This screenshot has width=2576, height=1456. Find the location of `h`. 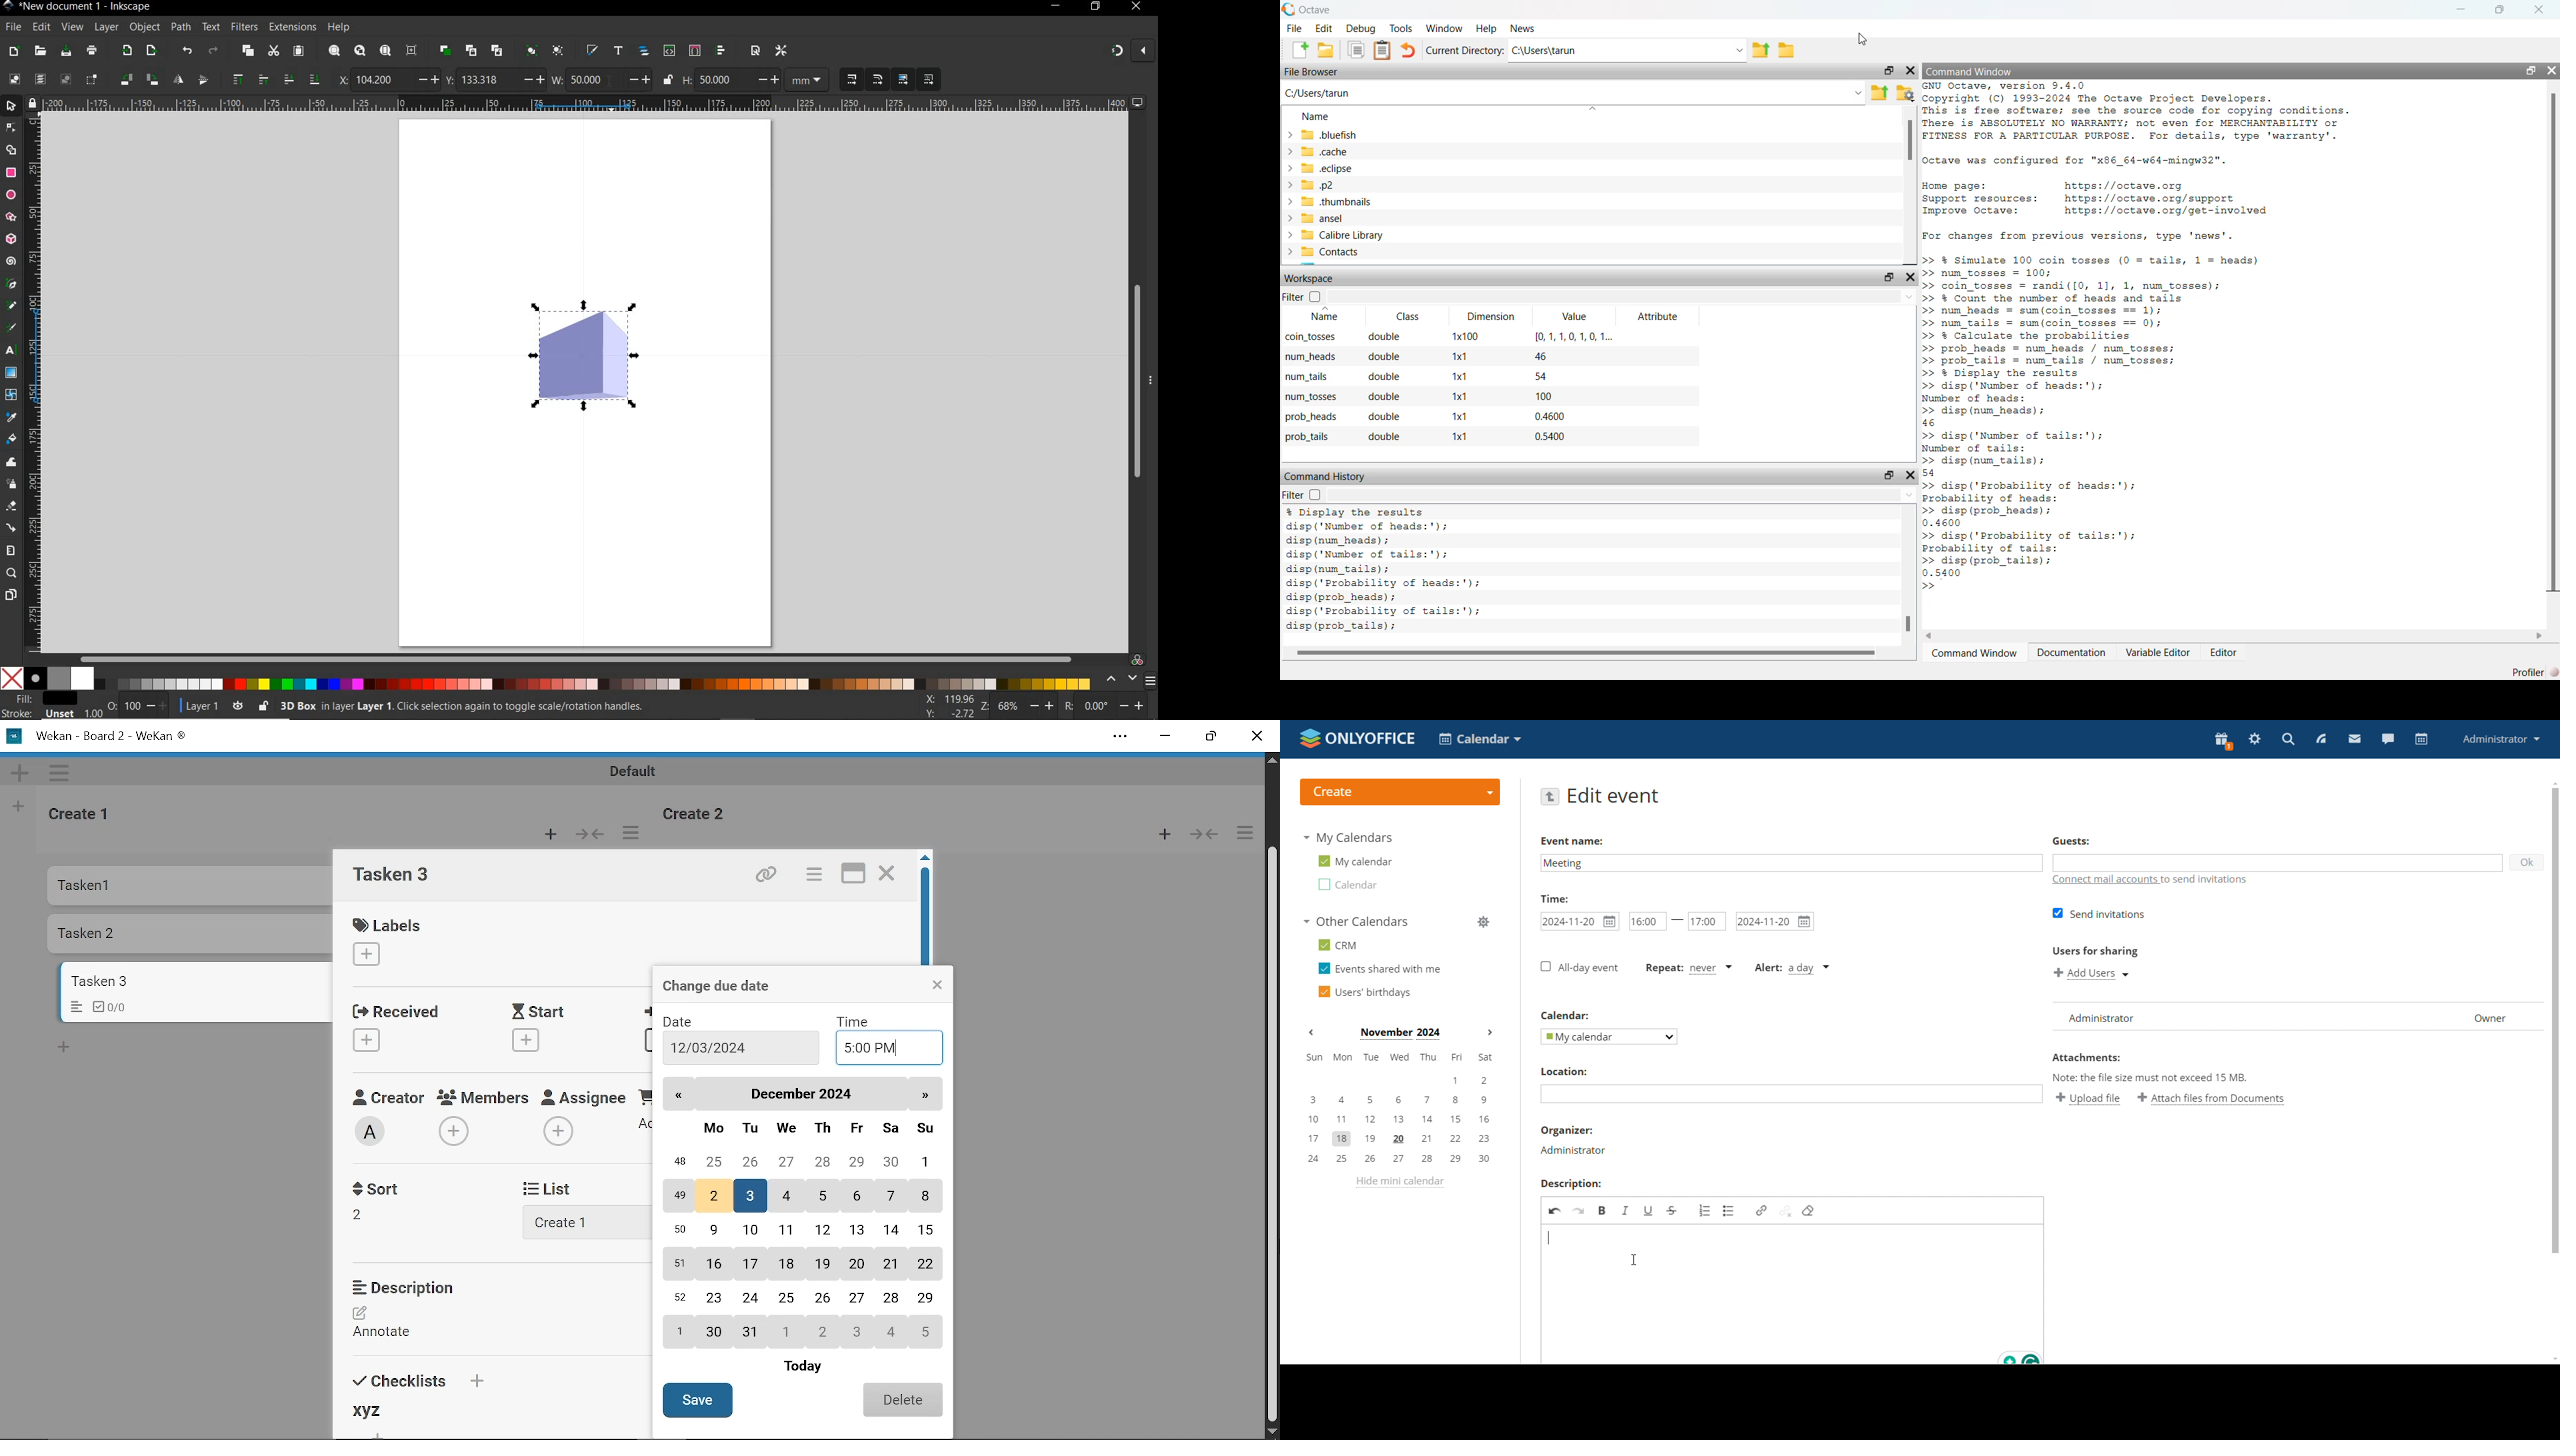

h is located at coordinates (687, 80).